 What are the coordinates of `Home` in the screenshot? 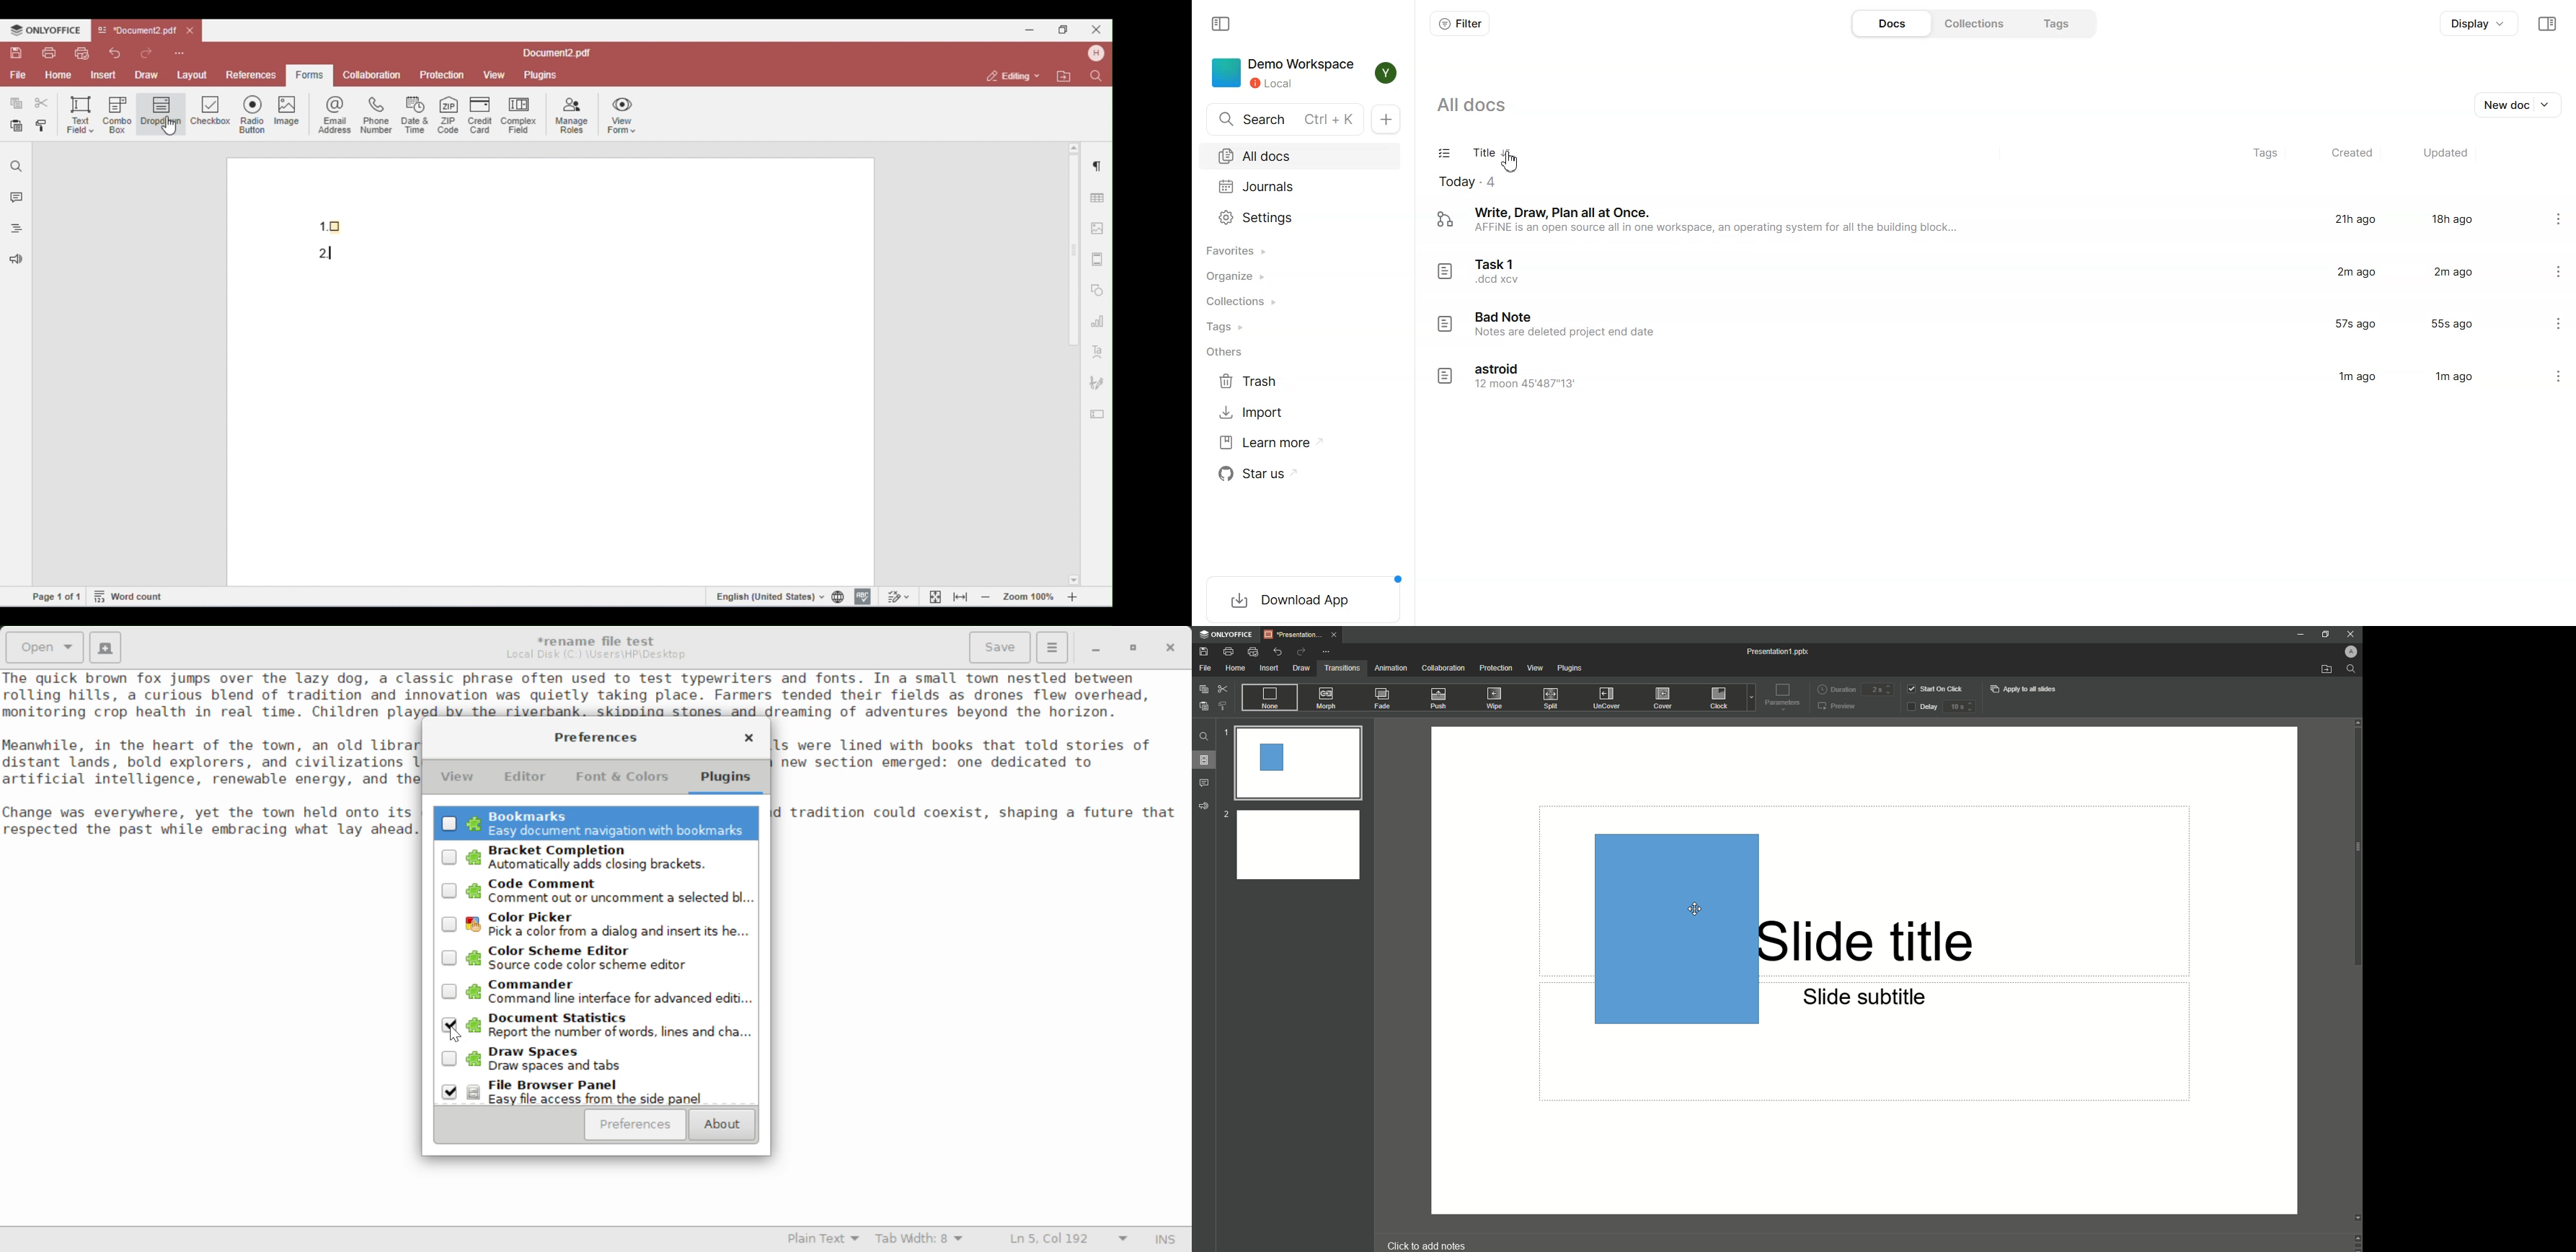 It's located at (1233, 668).